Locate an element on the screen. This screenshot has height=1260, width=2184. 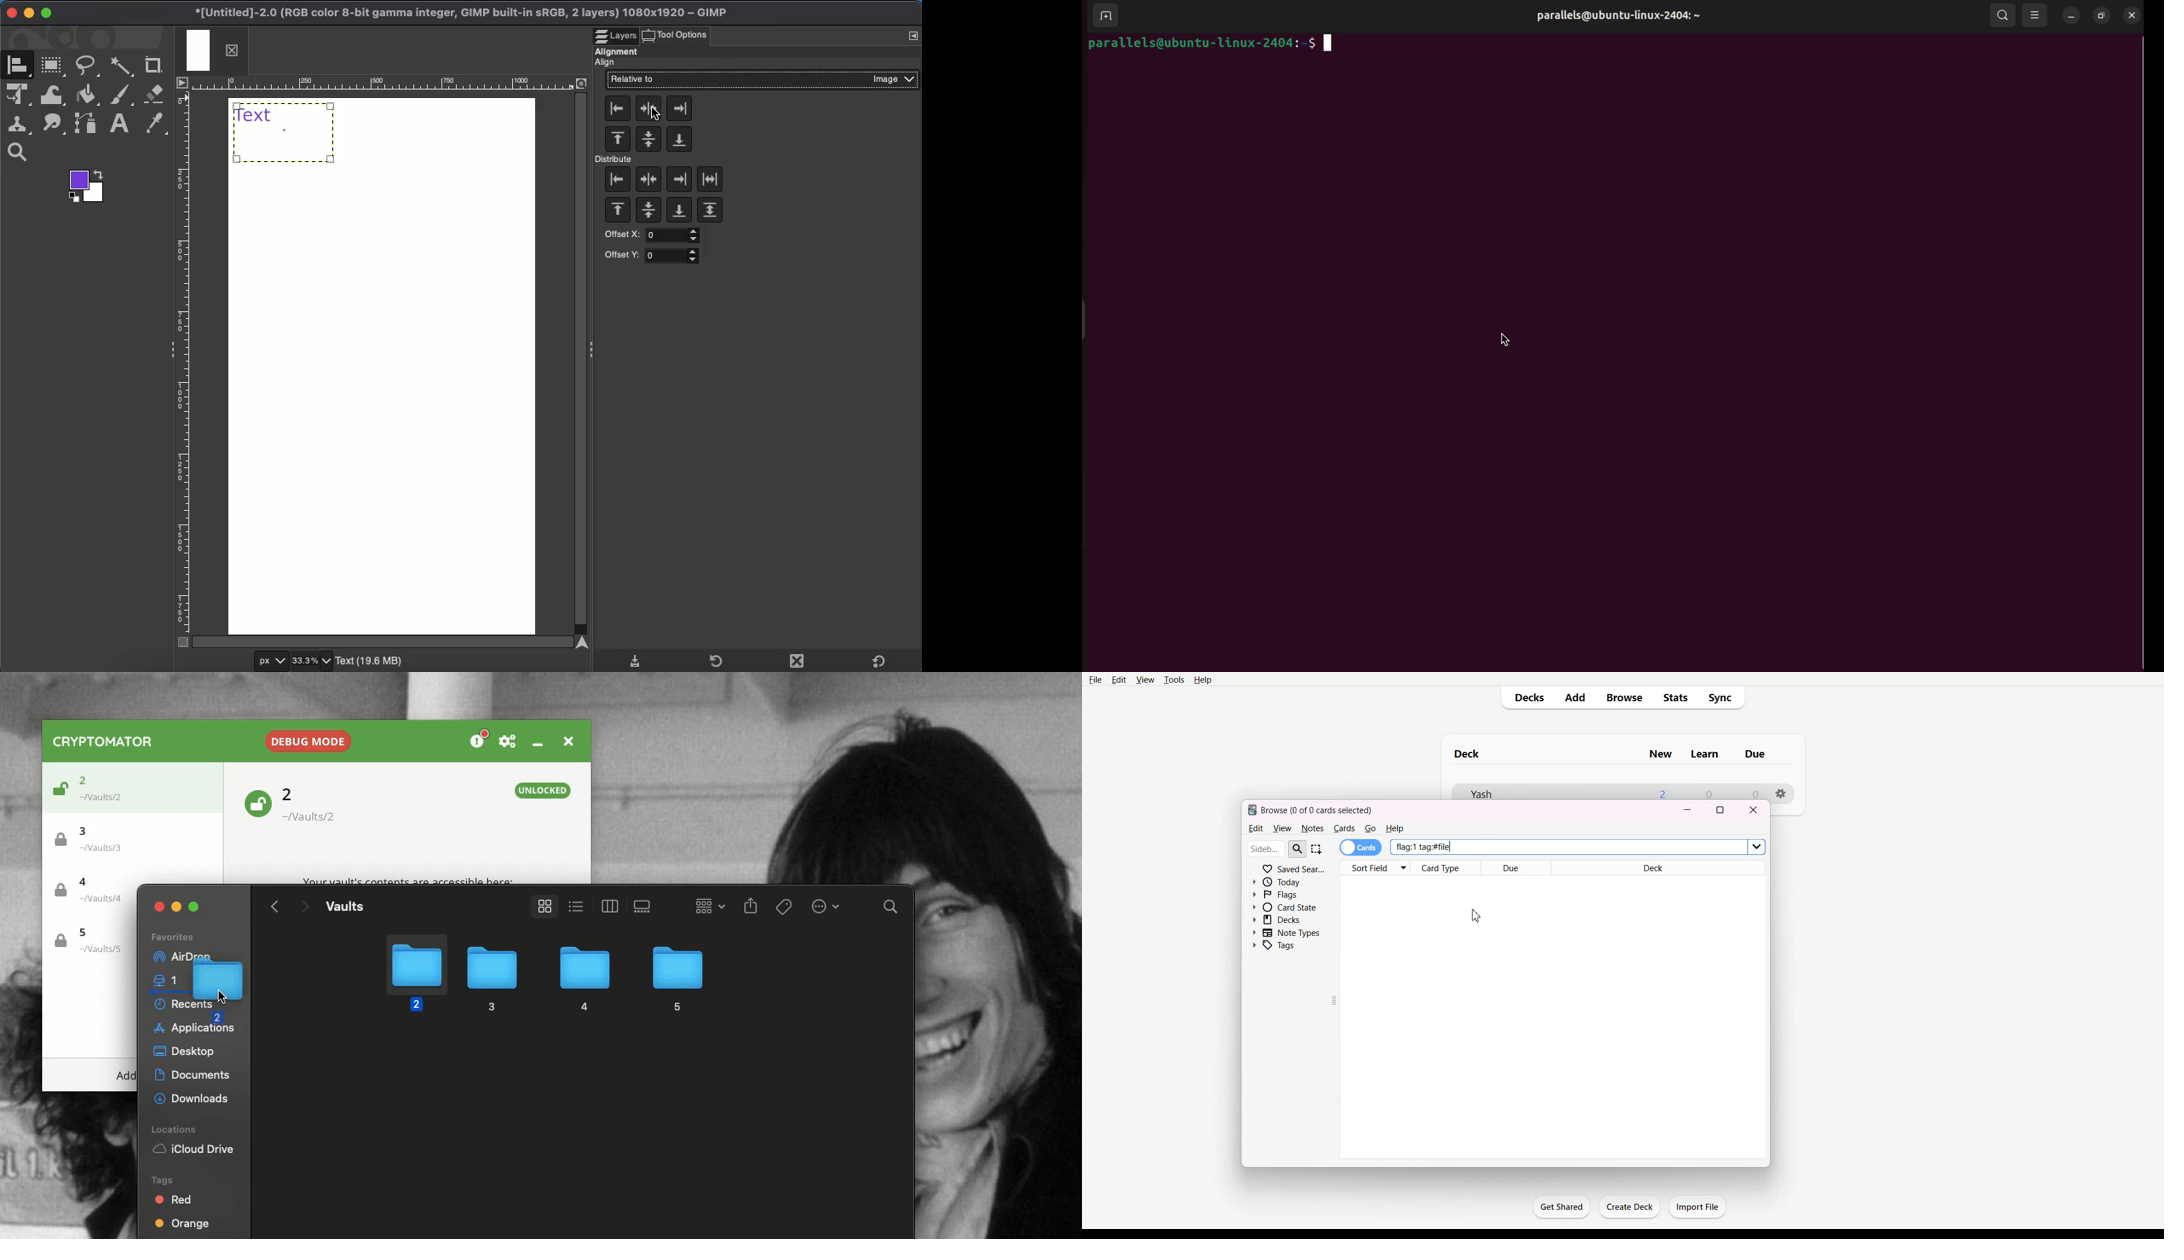
Help is located at coordinates (1203, 679).